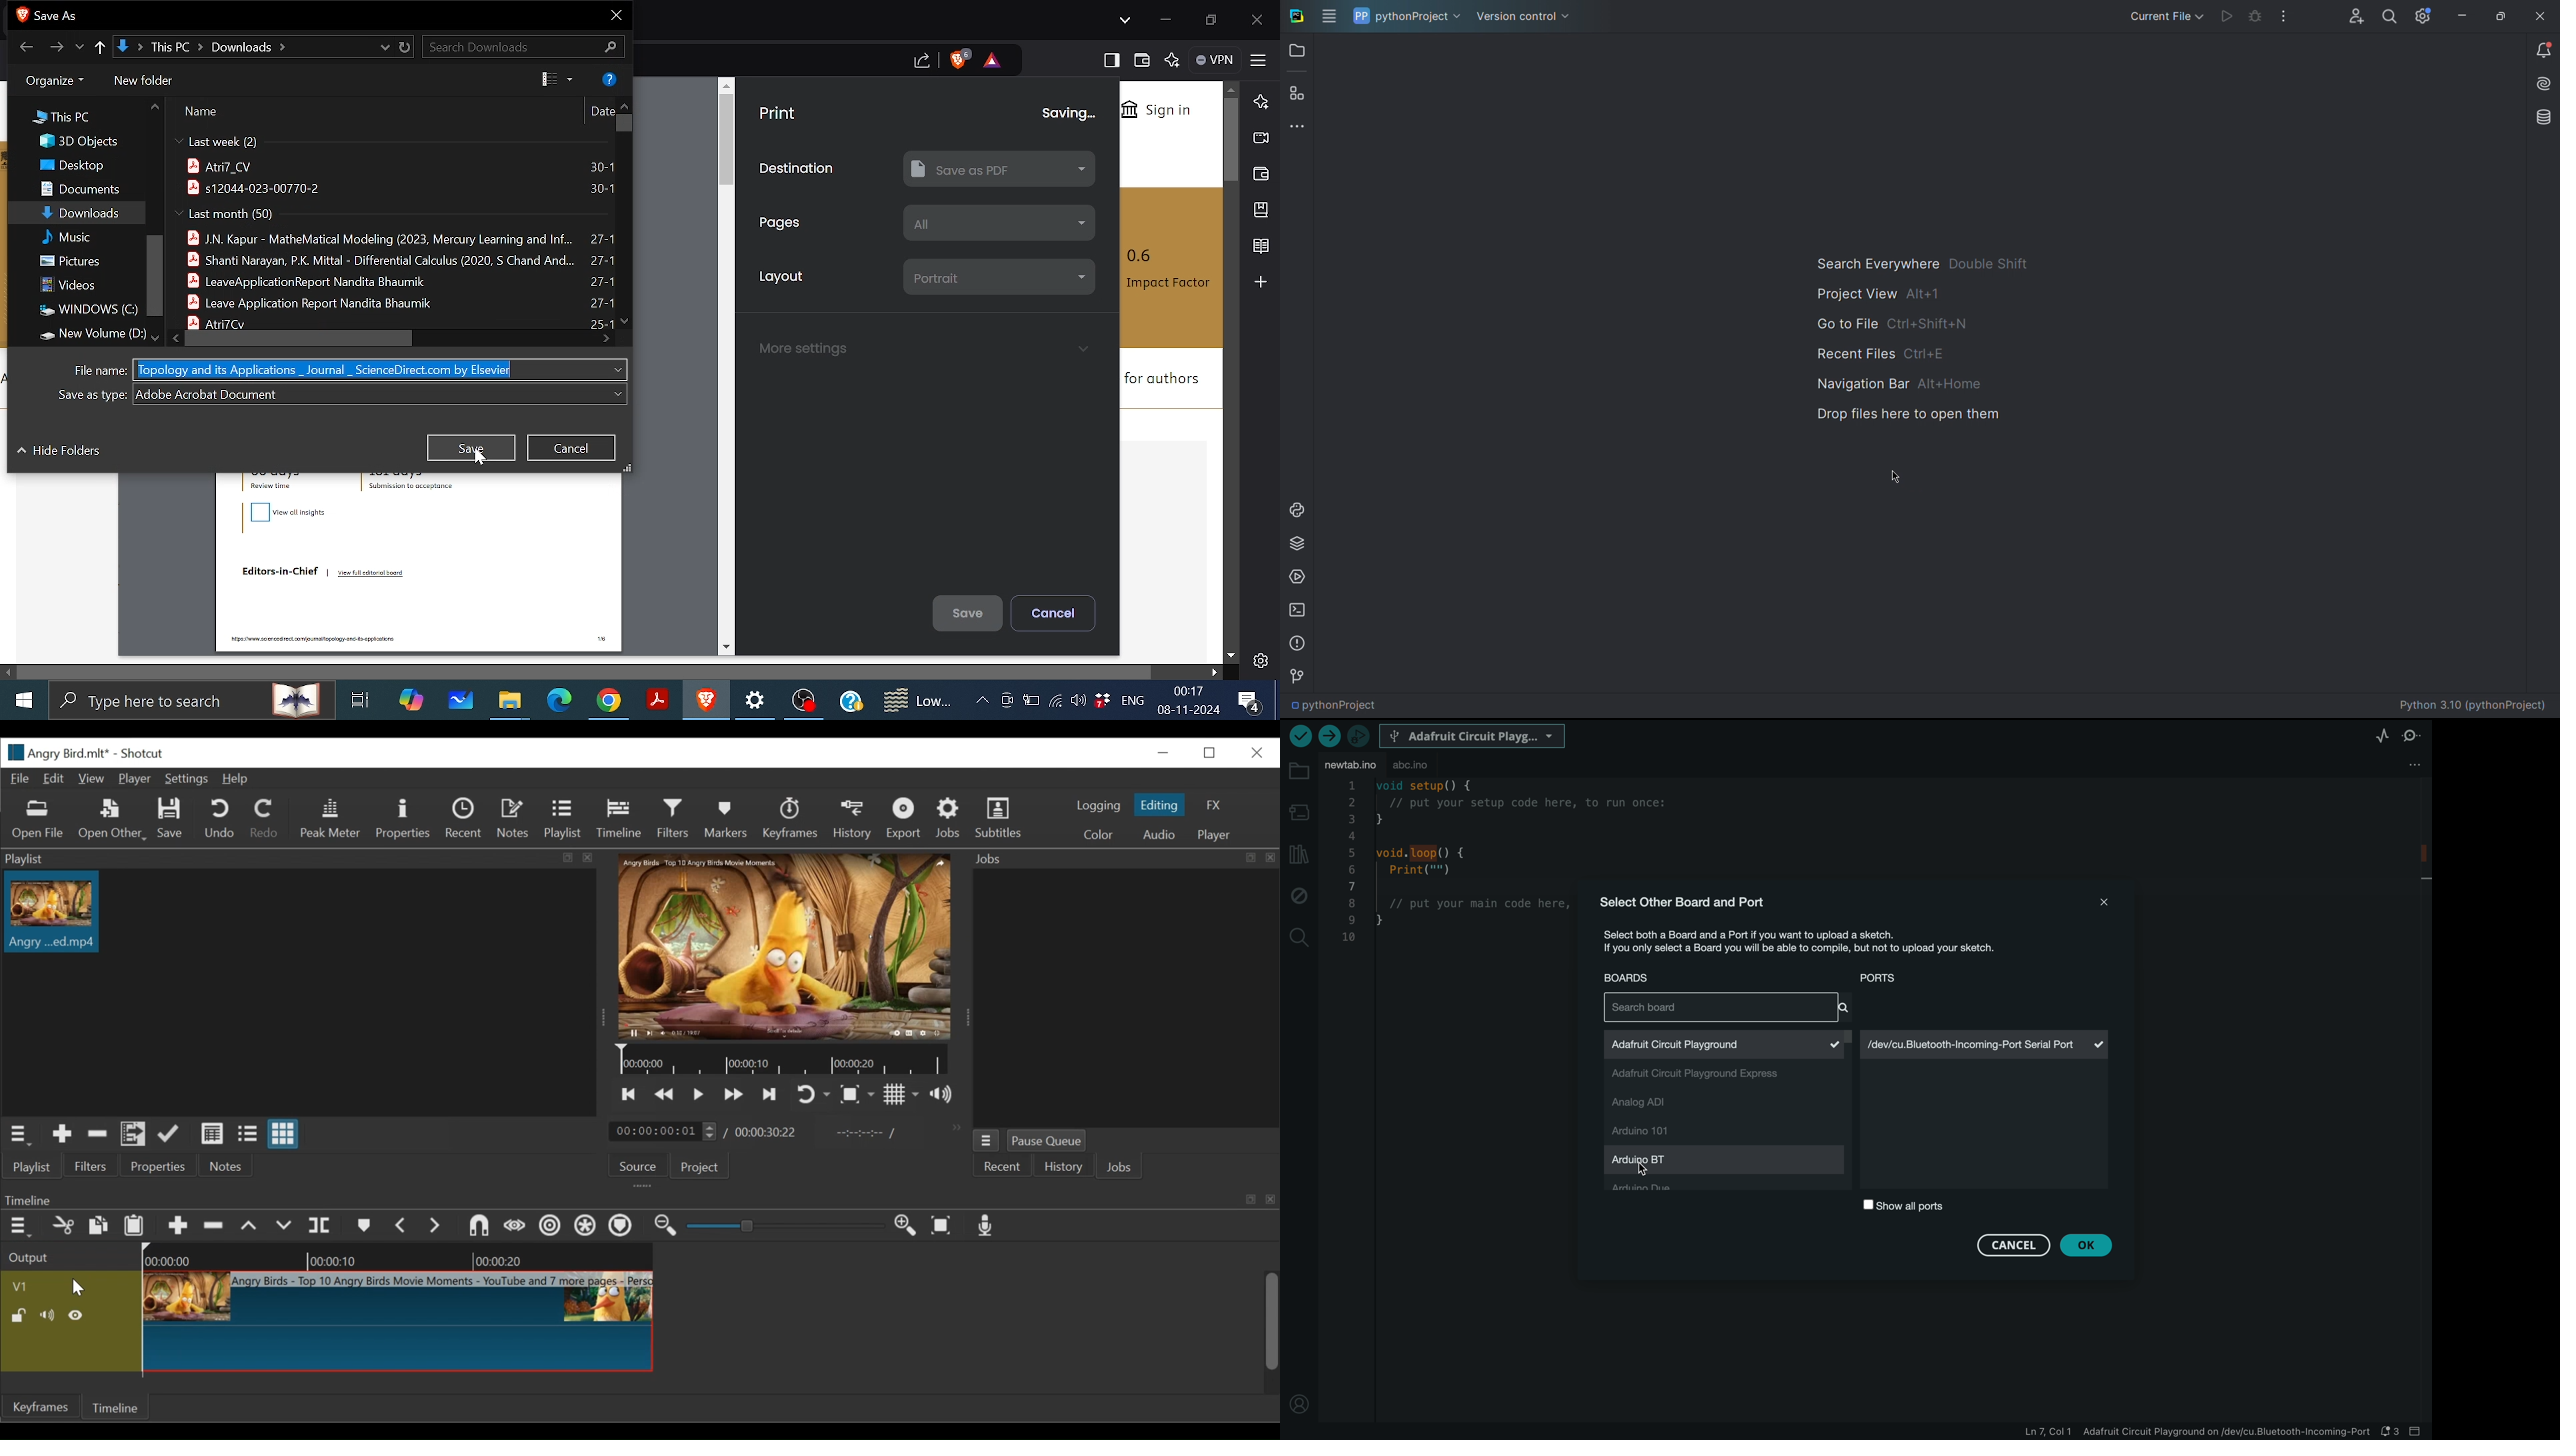  Describe the element at coordinates (658, 699) in the screenshot. I see `Adobe reader` at that location.